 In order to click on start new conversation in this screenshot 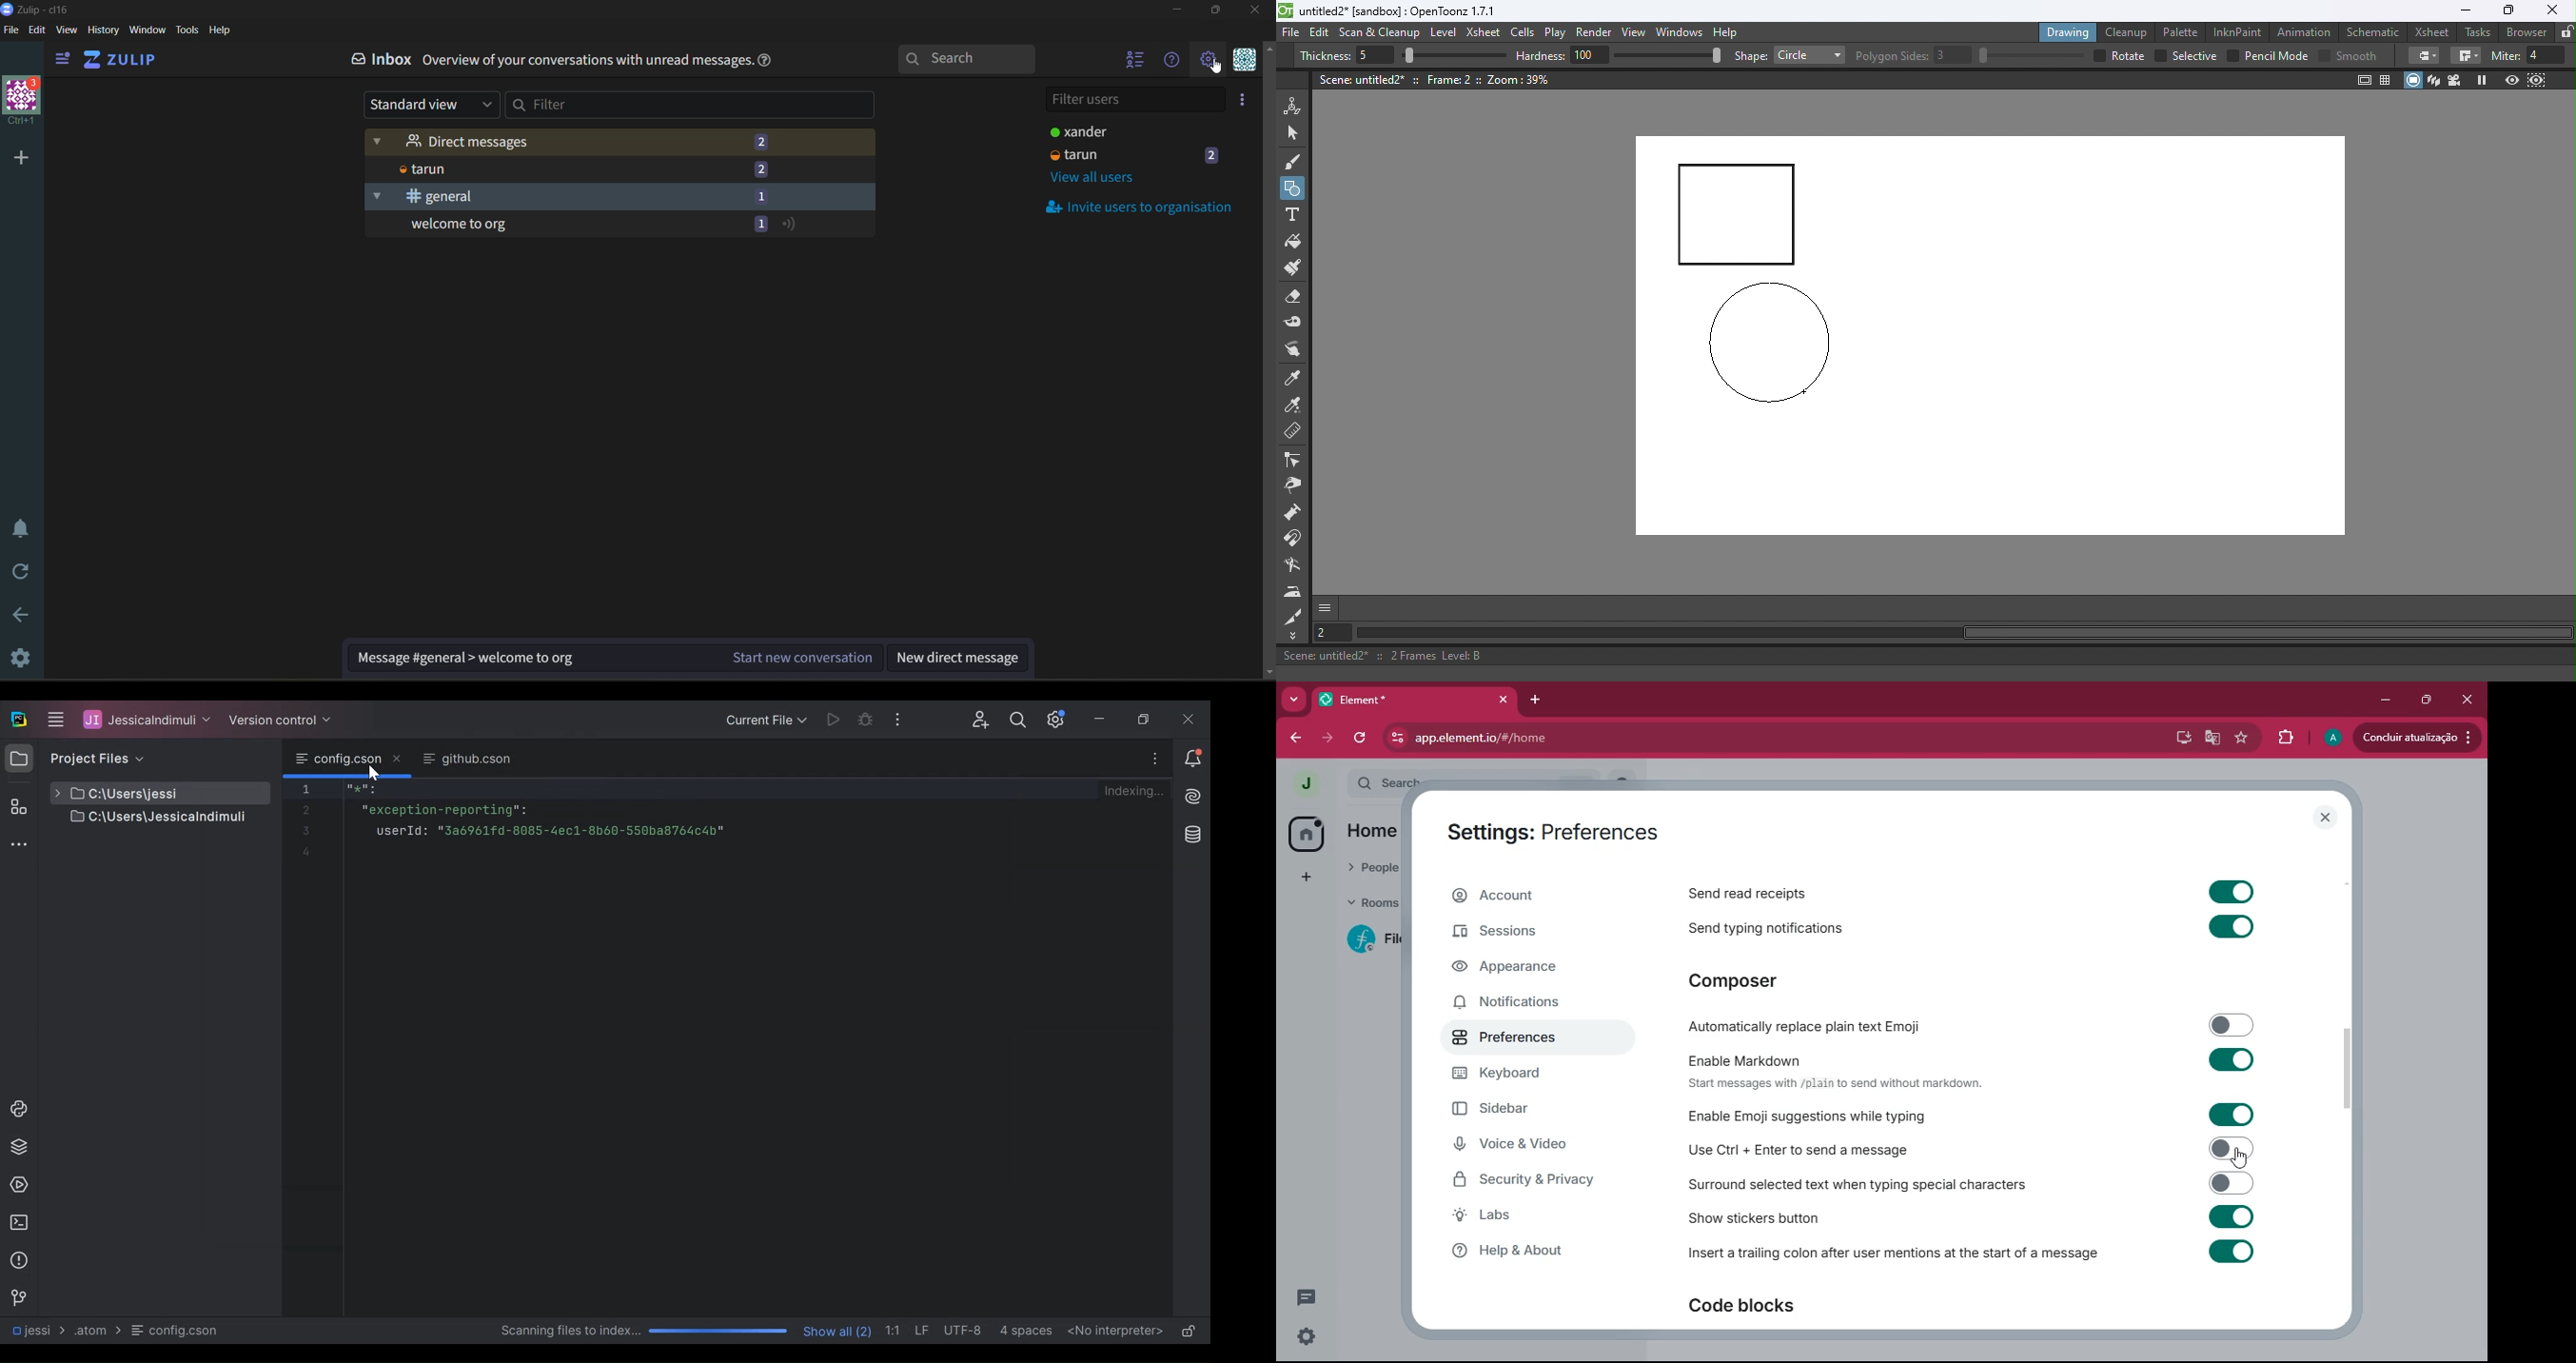, I will do `click(804, 658)`.